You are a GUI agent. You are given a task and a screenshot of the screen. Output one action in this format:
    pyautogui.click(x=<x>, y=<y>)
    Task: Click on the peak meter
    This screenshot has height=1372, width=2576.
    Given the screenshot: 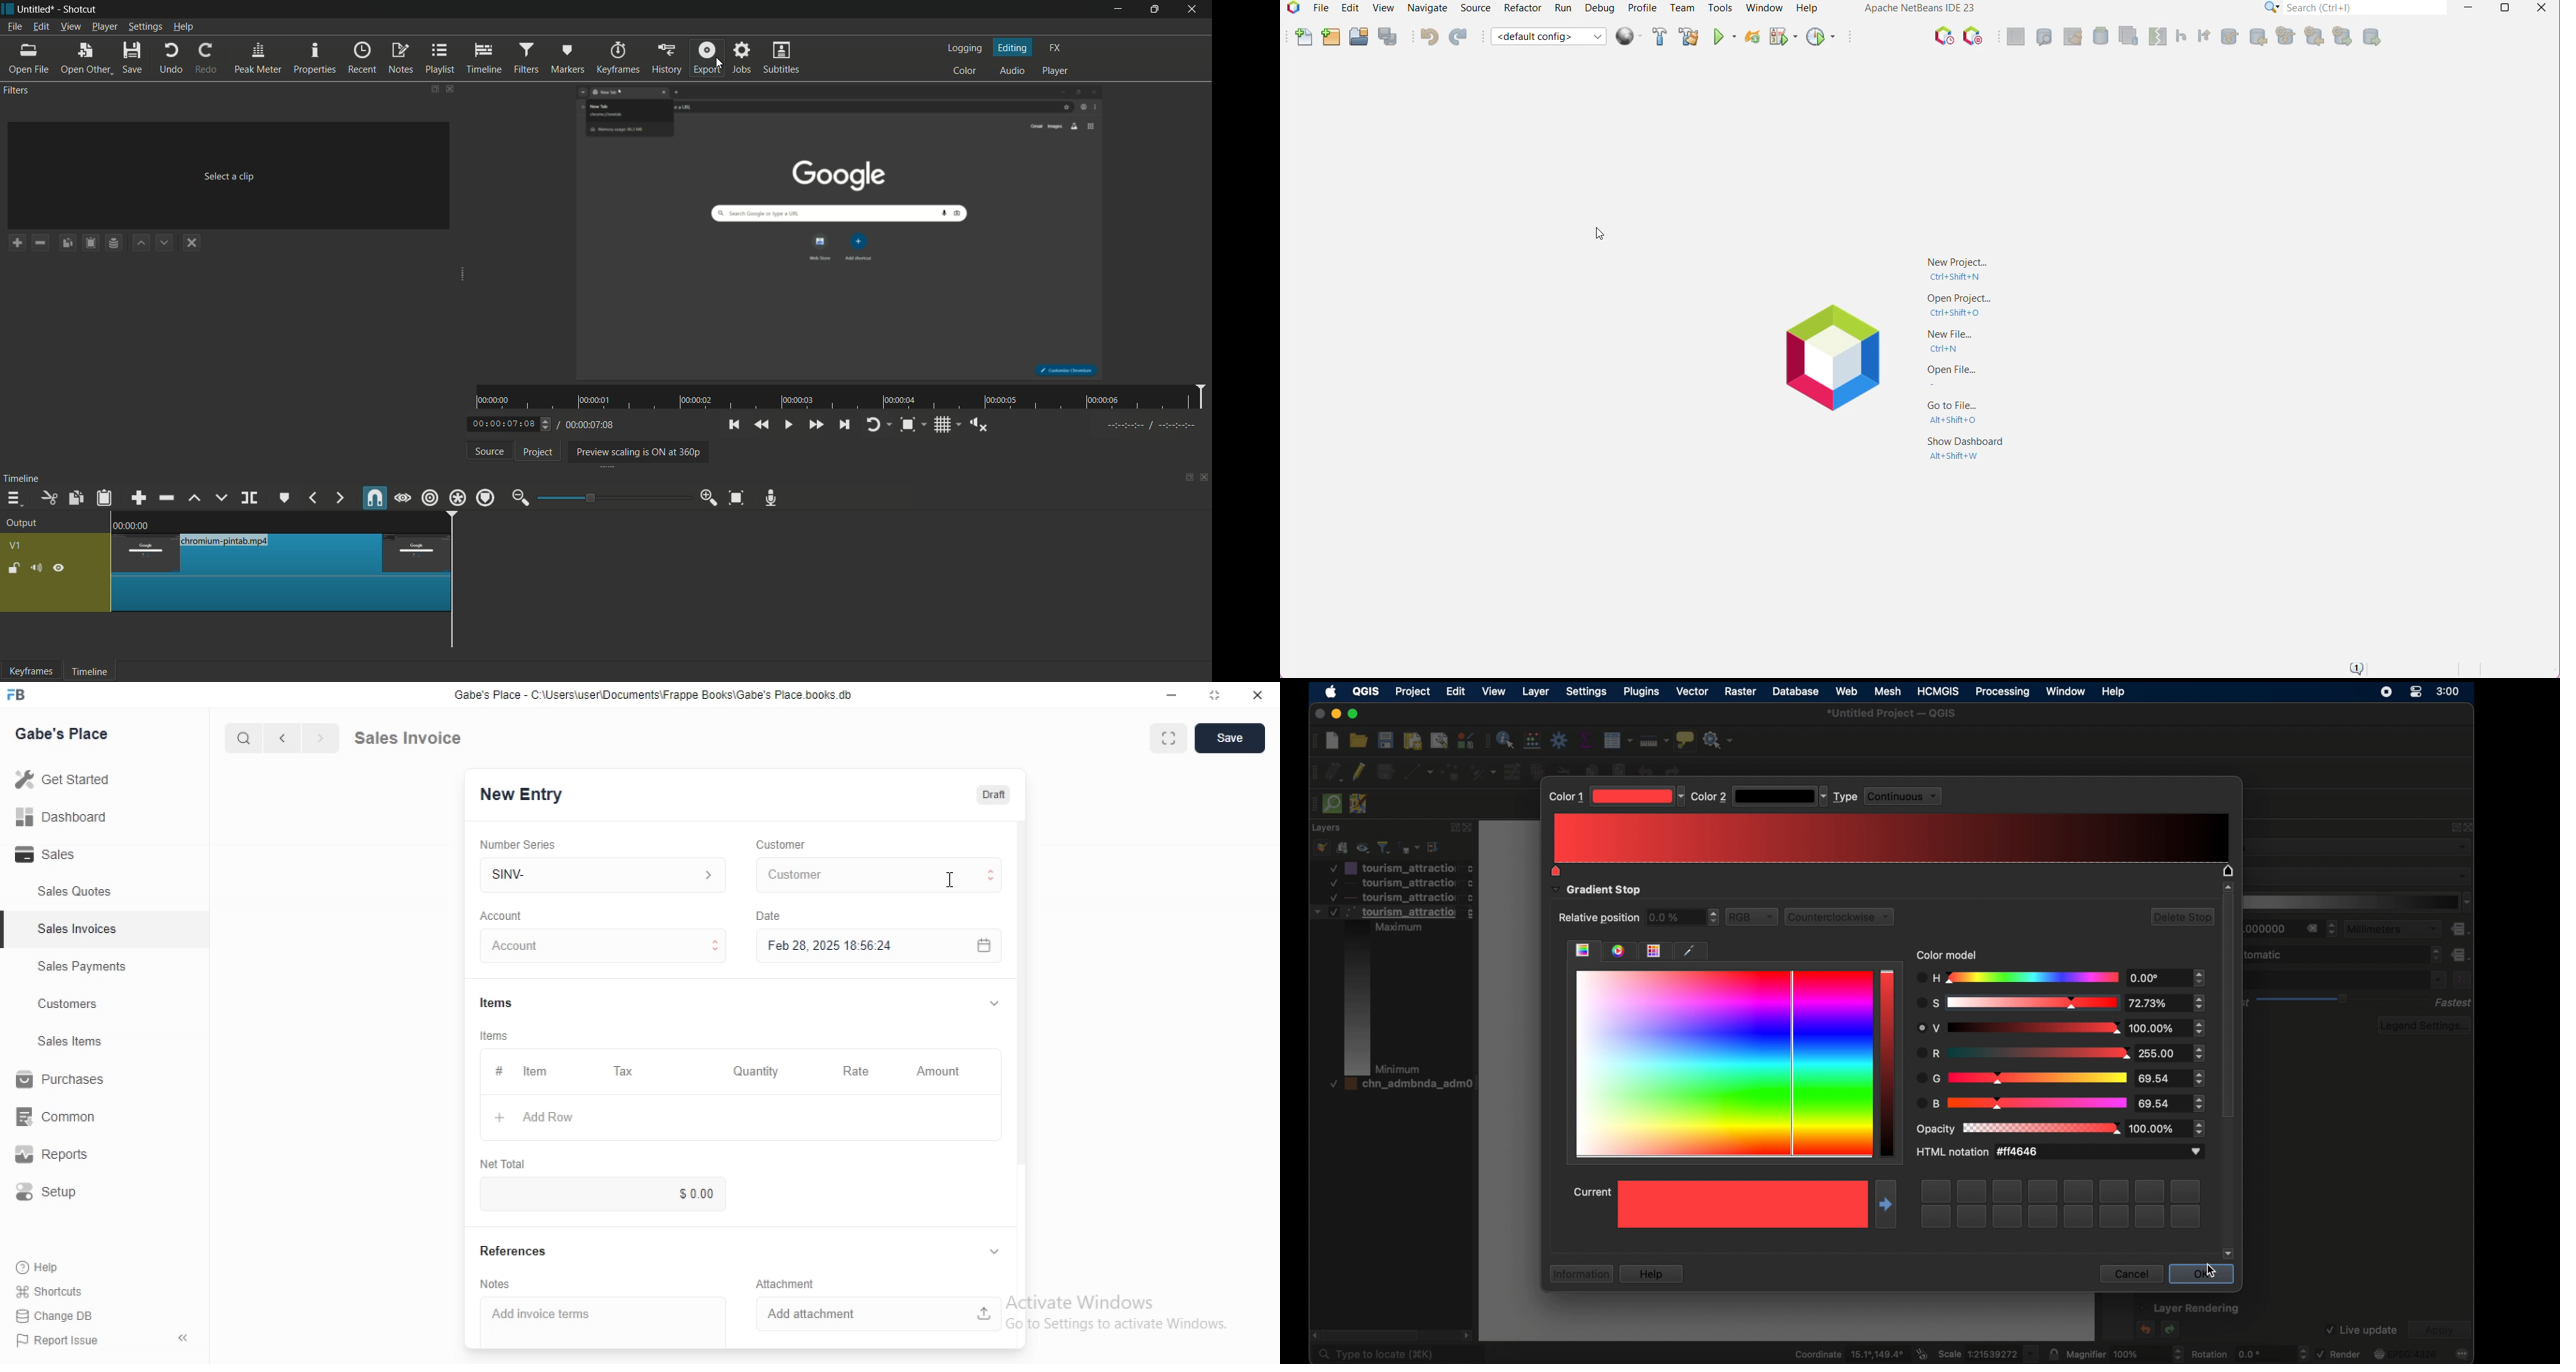 What is the action you would take?
    pyautogui.click(x=258, y=59)
    